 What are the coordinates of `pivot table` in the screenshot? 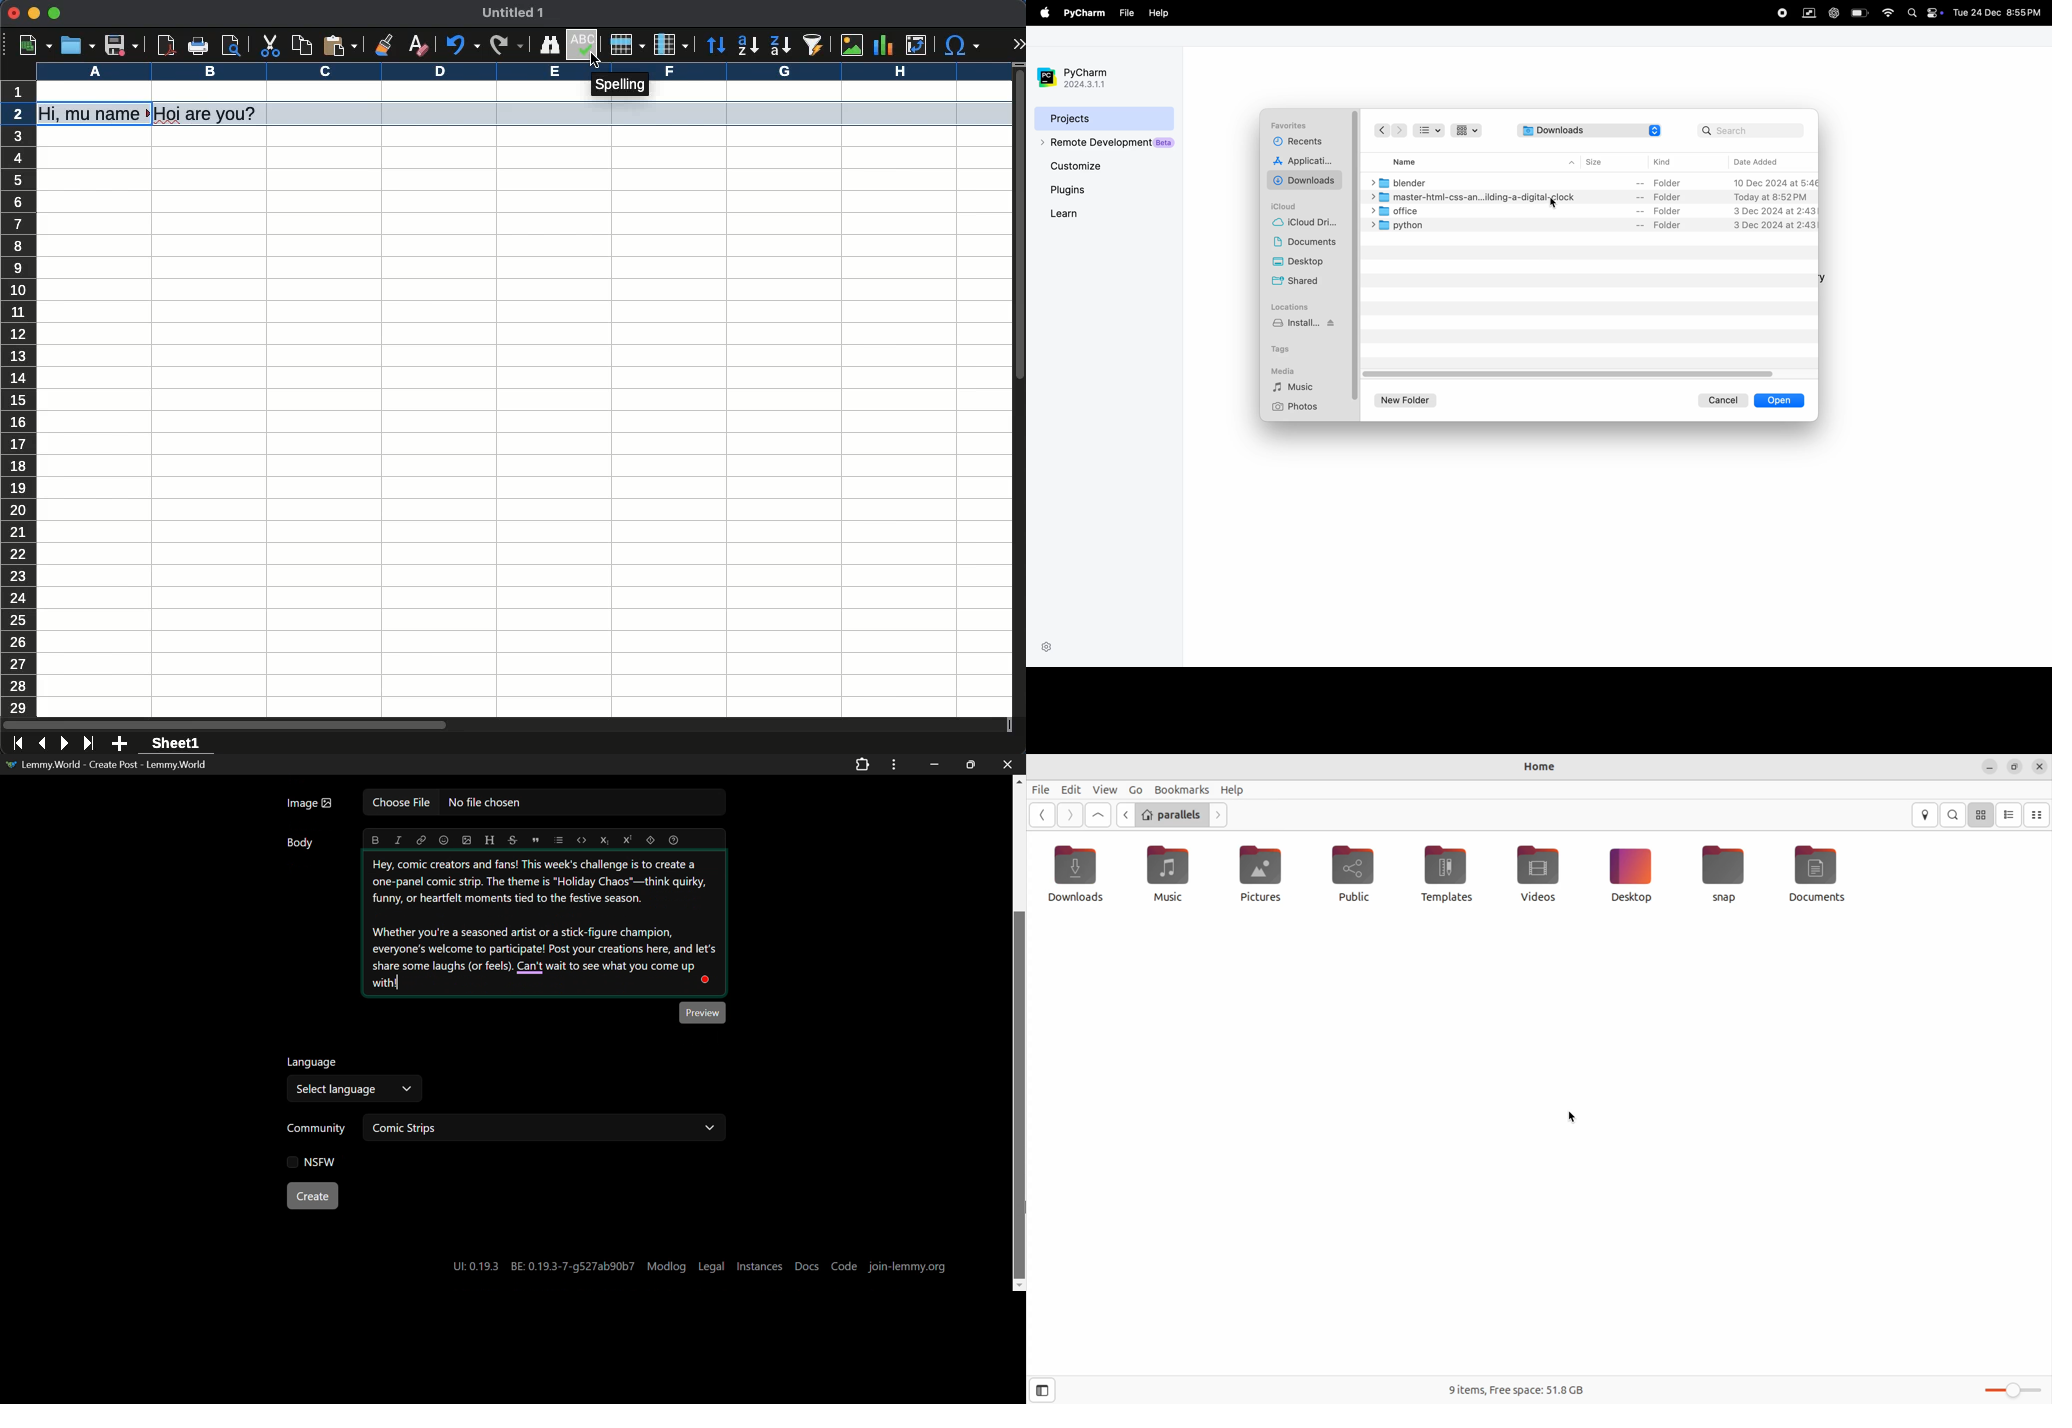 It's located at (917, 45).